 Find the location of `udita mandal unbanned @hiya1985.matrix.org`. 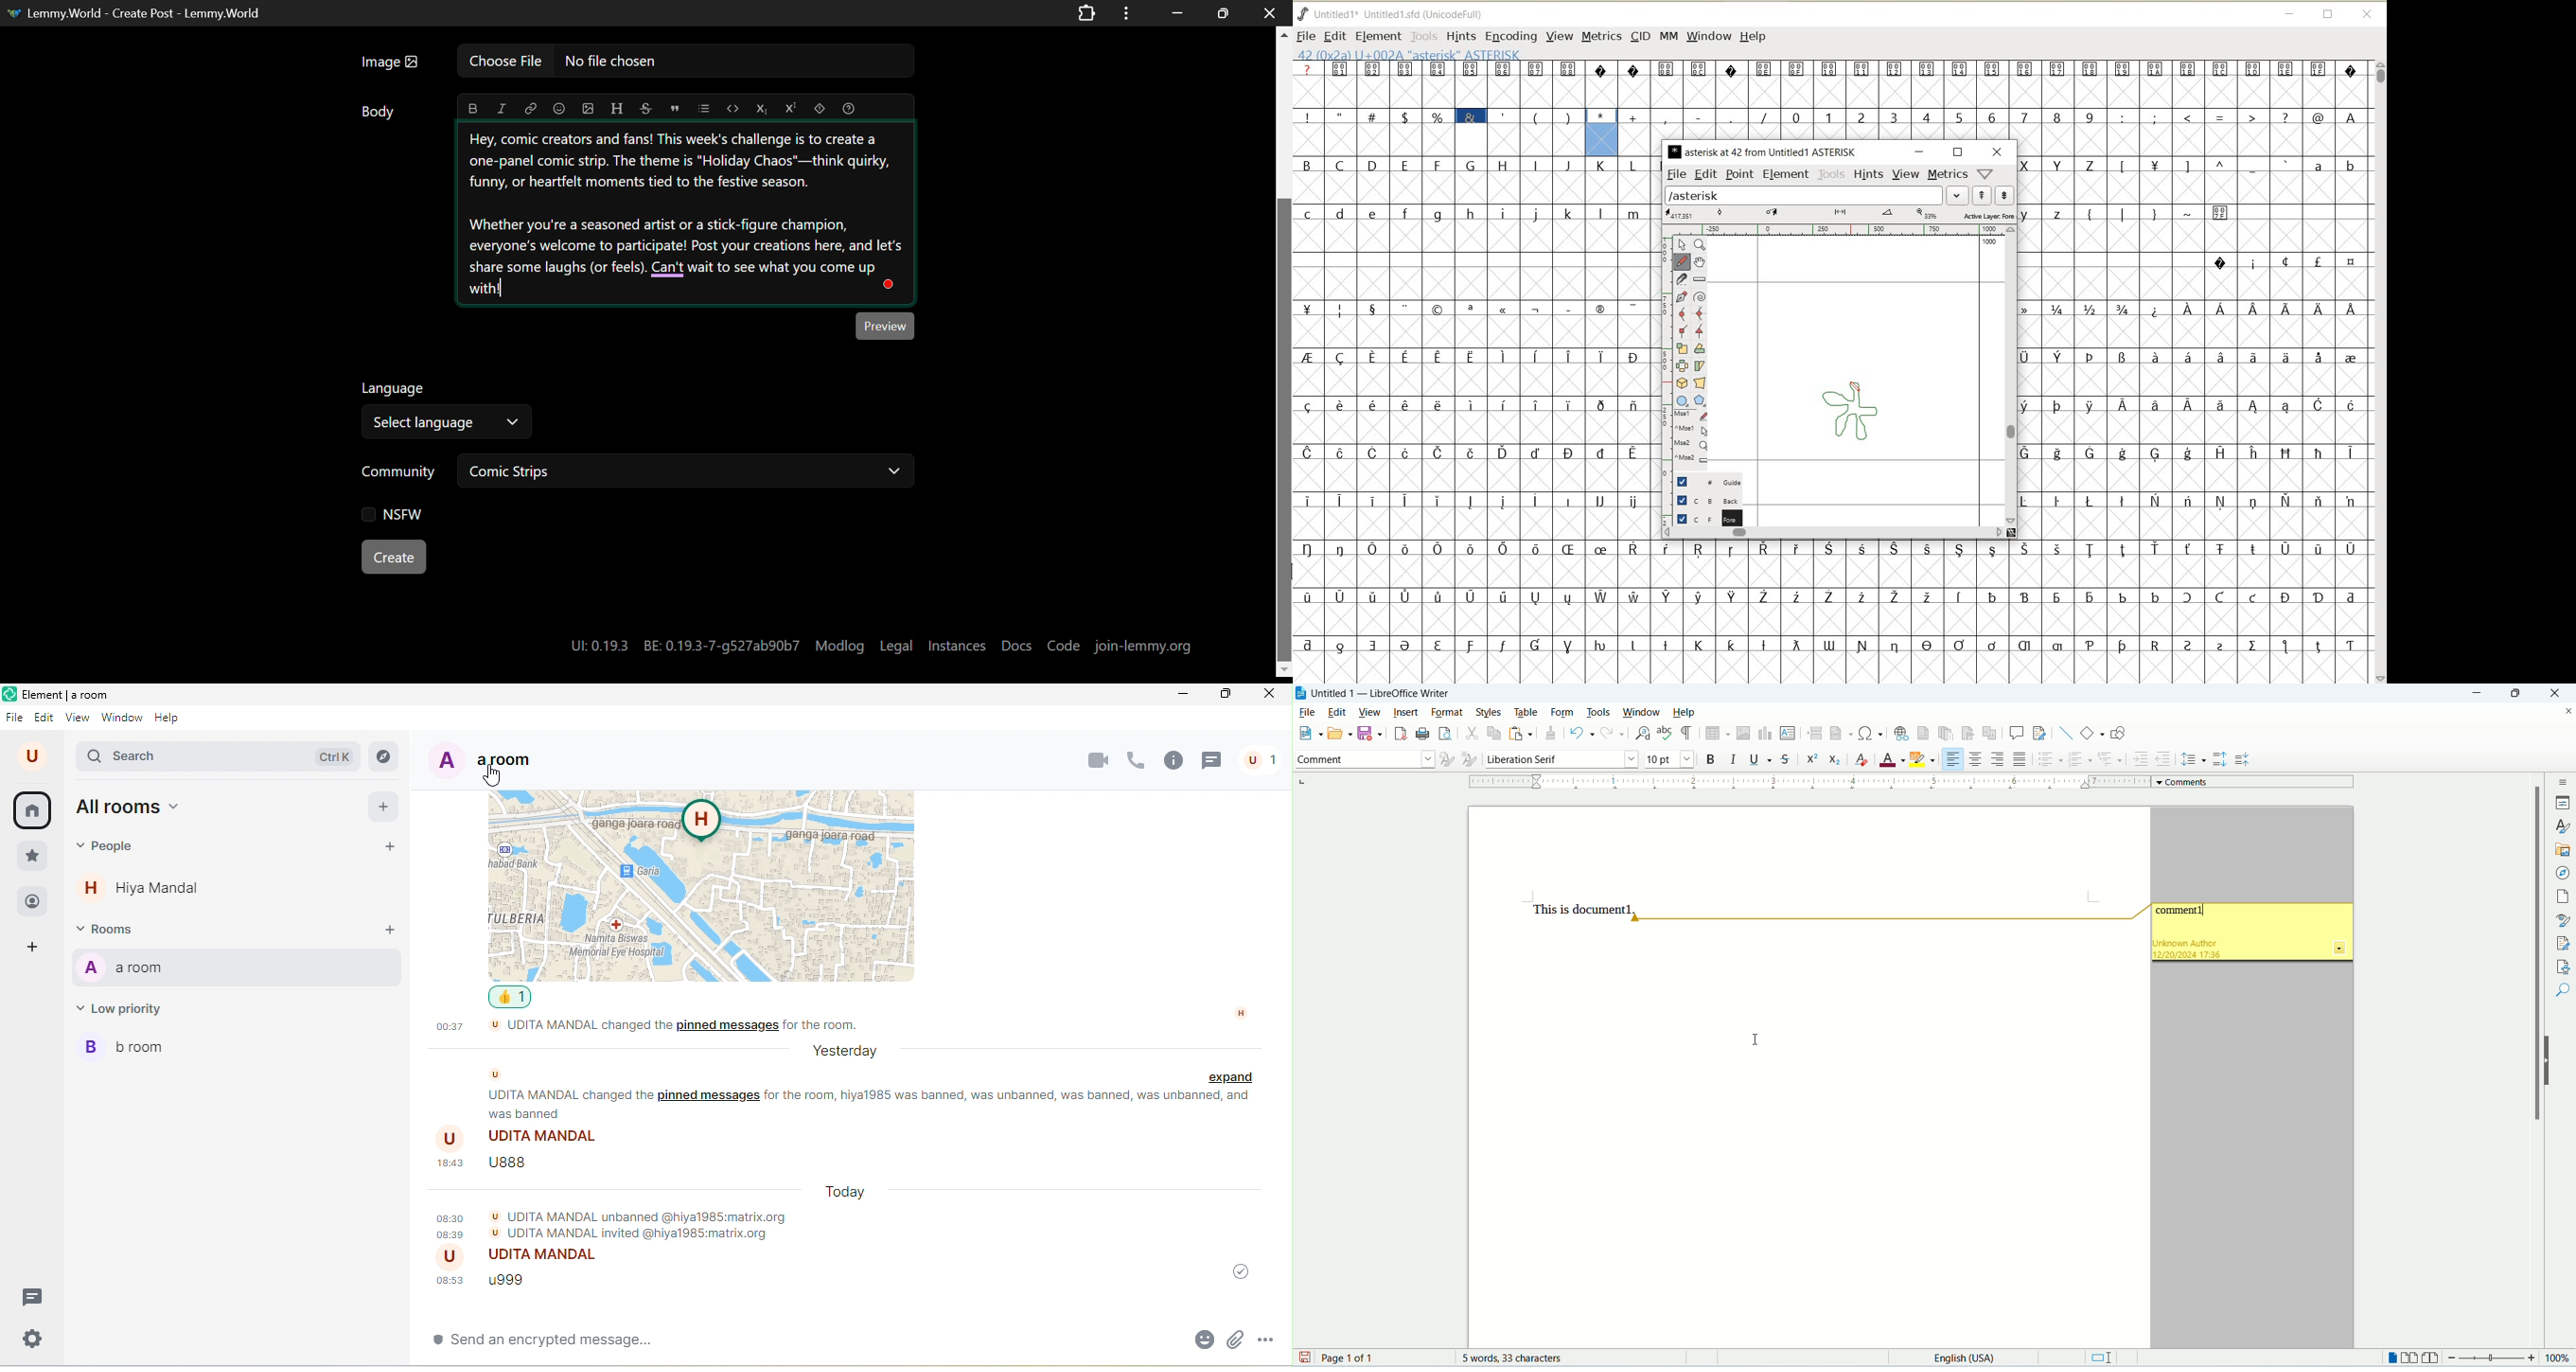

udita mandal unbanned @hiya1985.matrix.org is located at coordinates (618, 1224).